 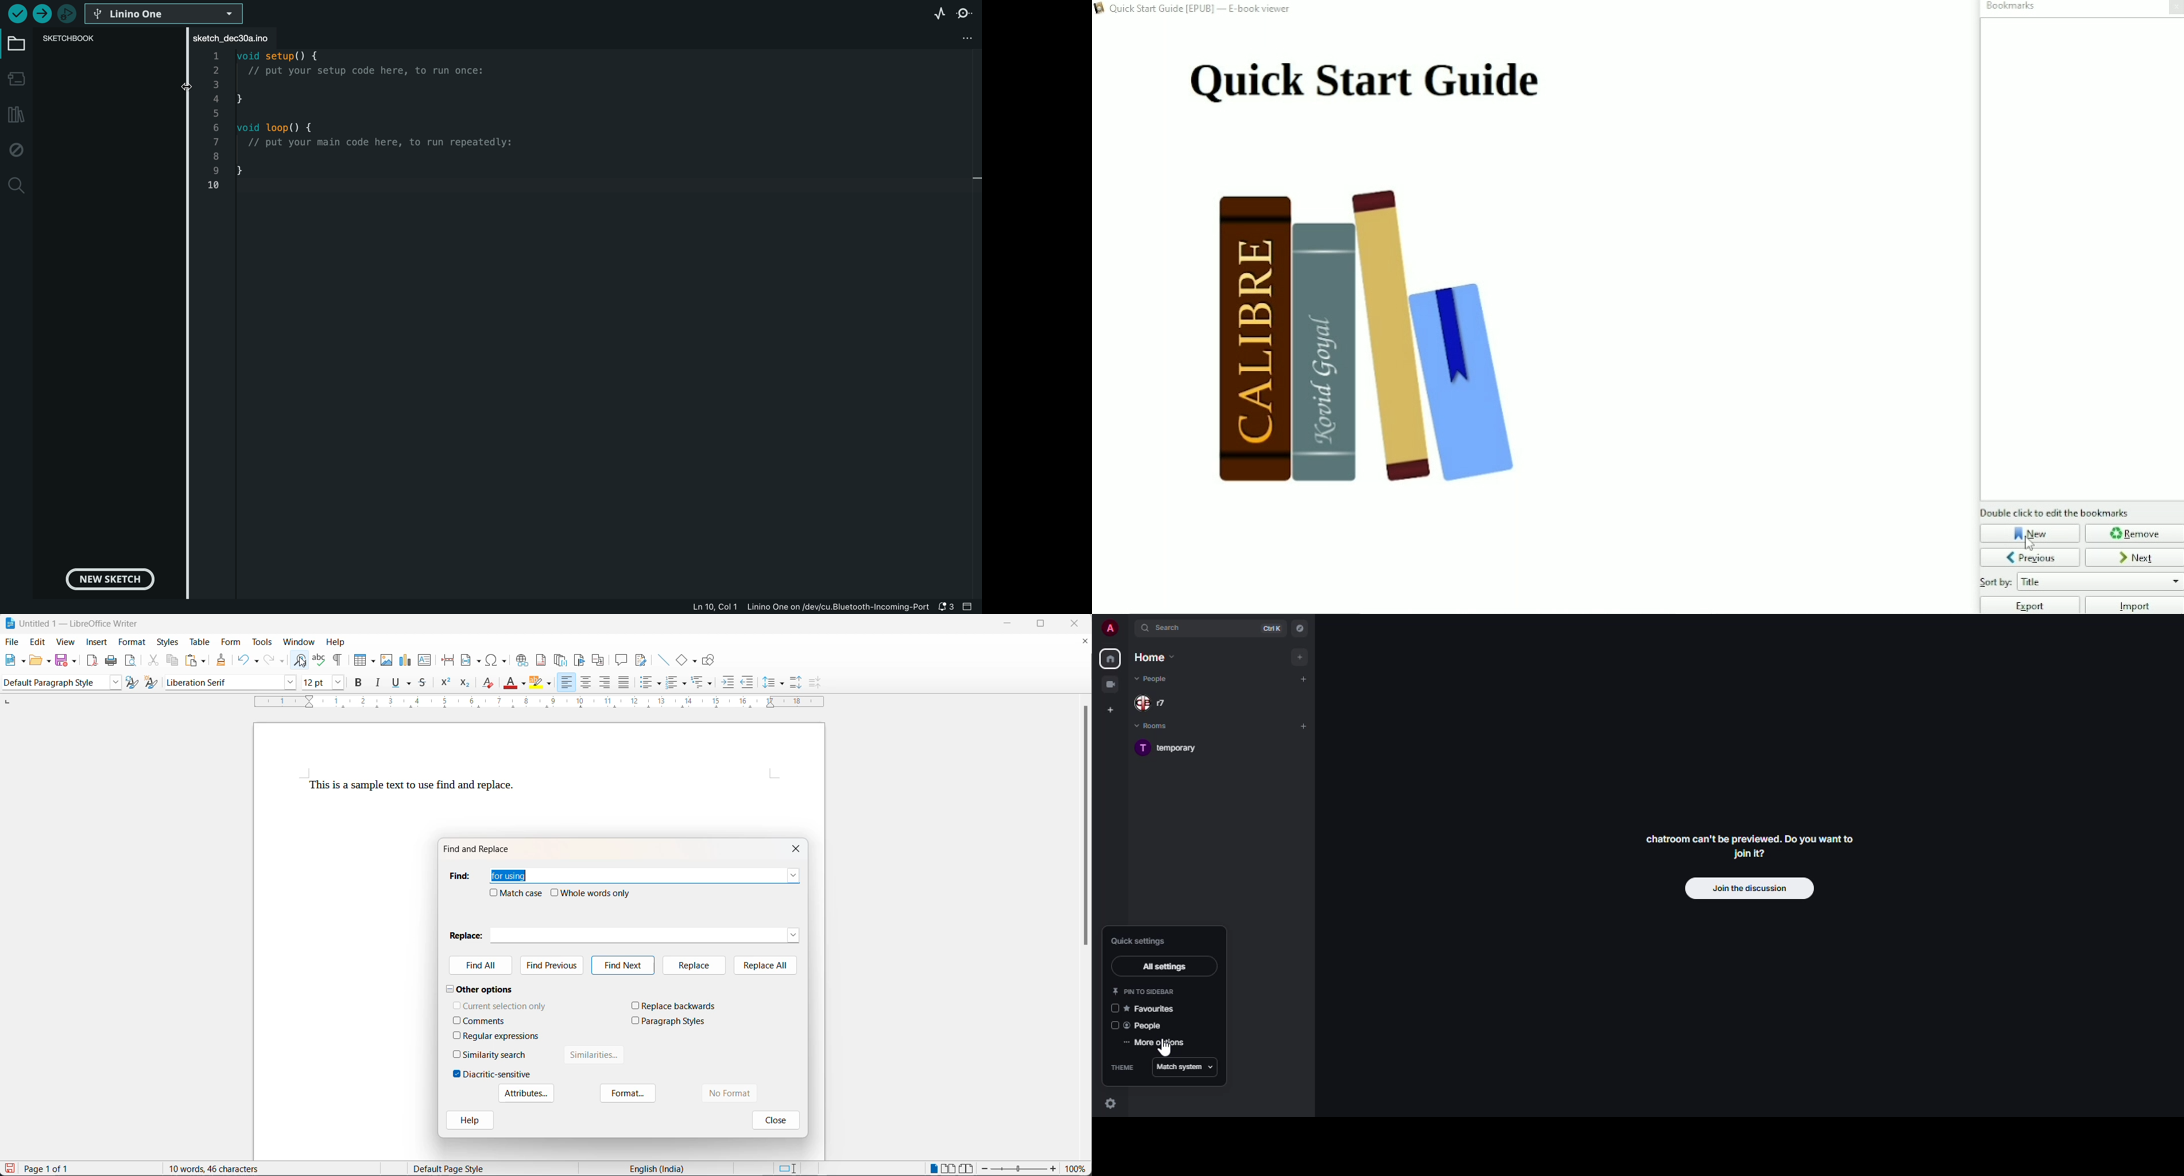 I want to click on current selection only, so click(x=505, y=1006).